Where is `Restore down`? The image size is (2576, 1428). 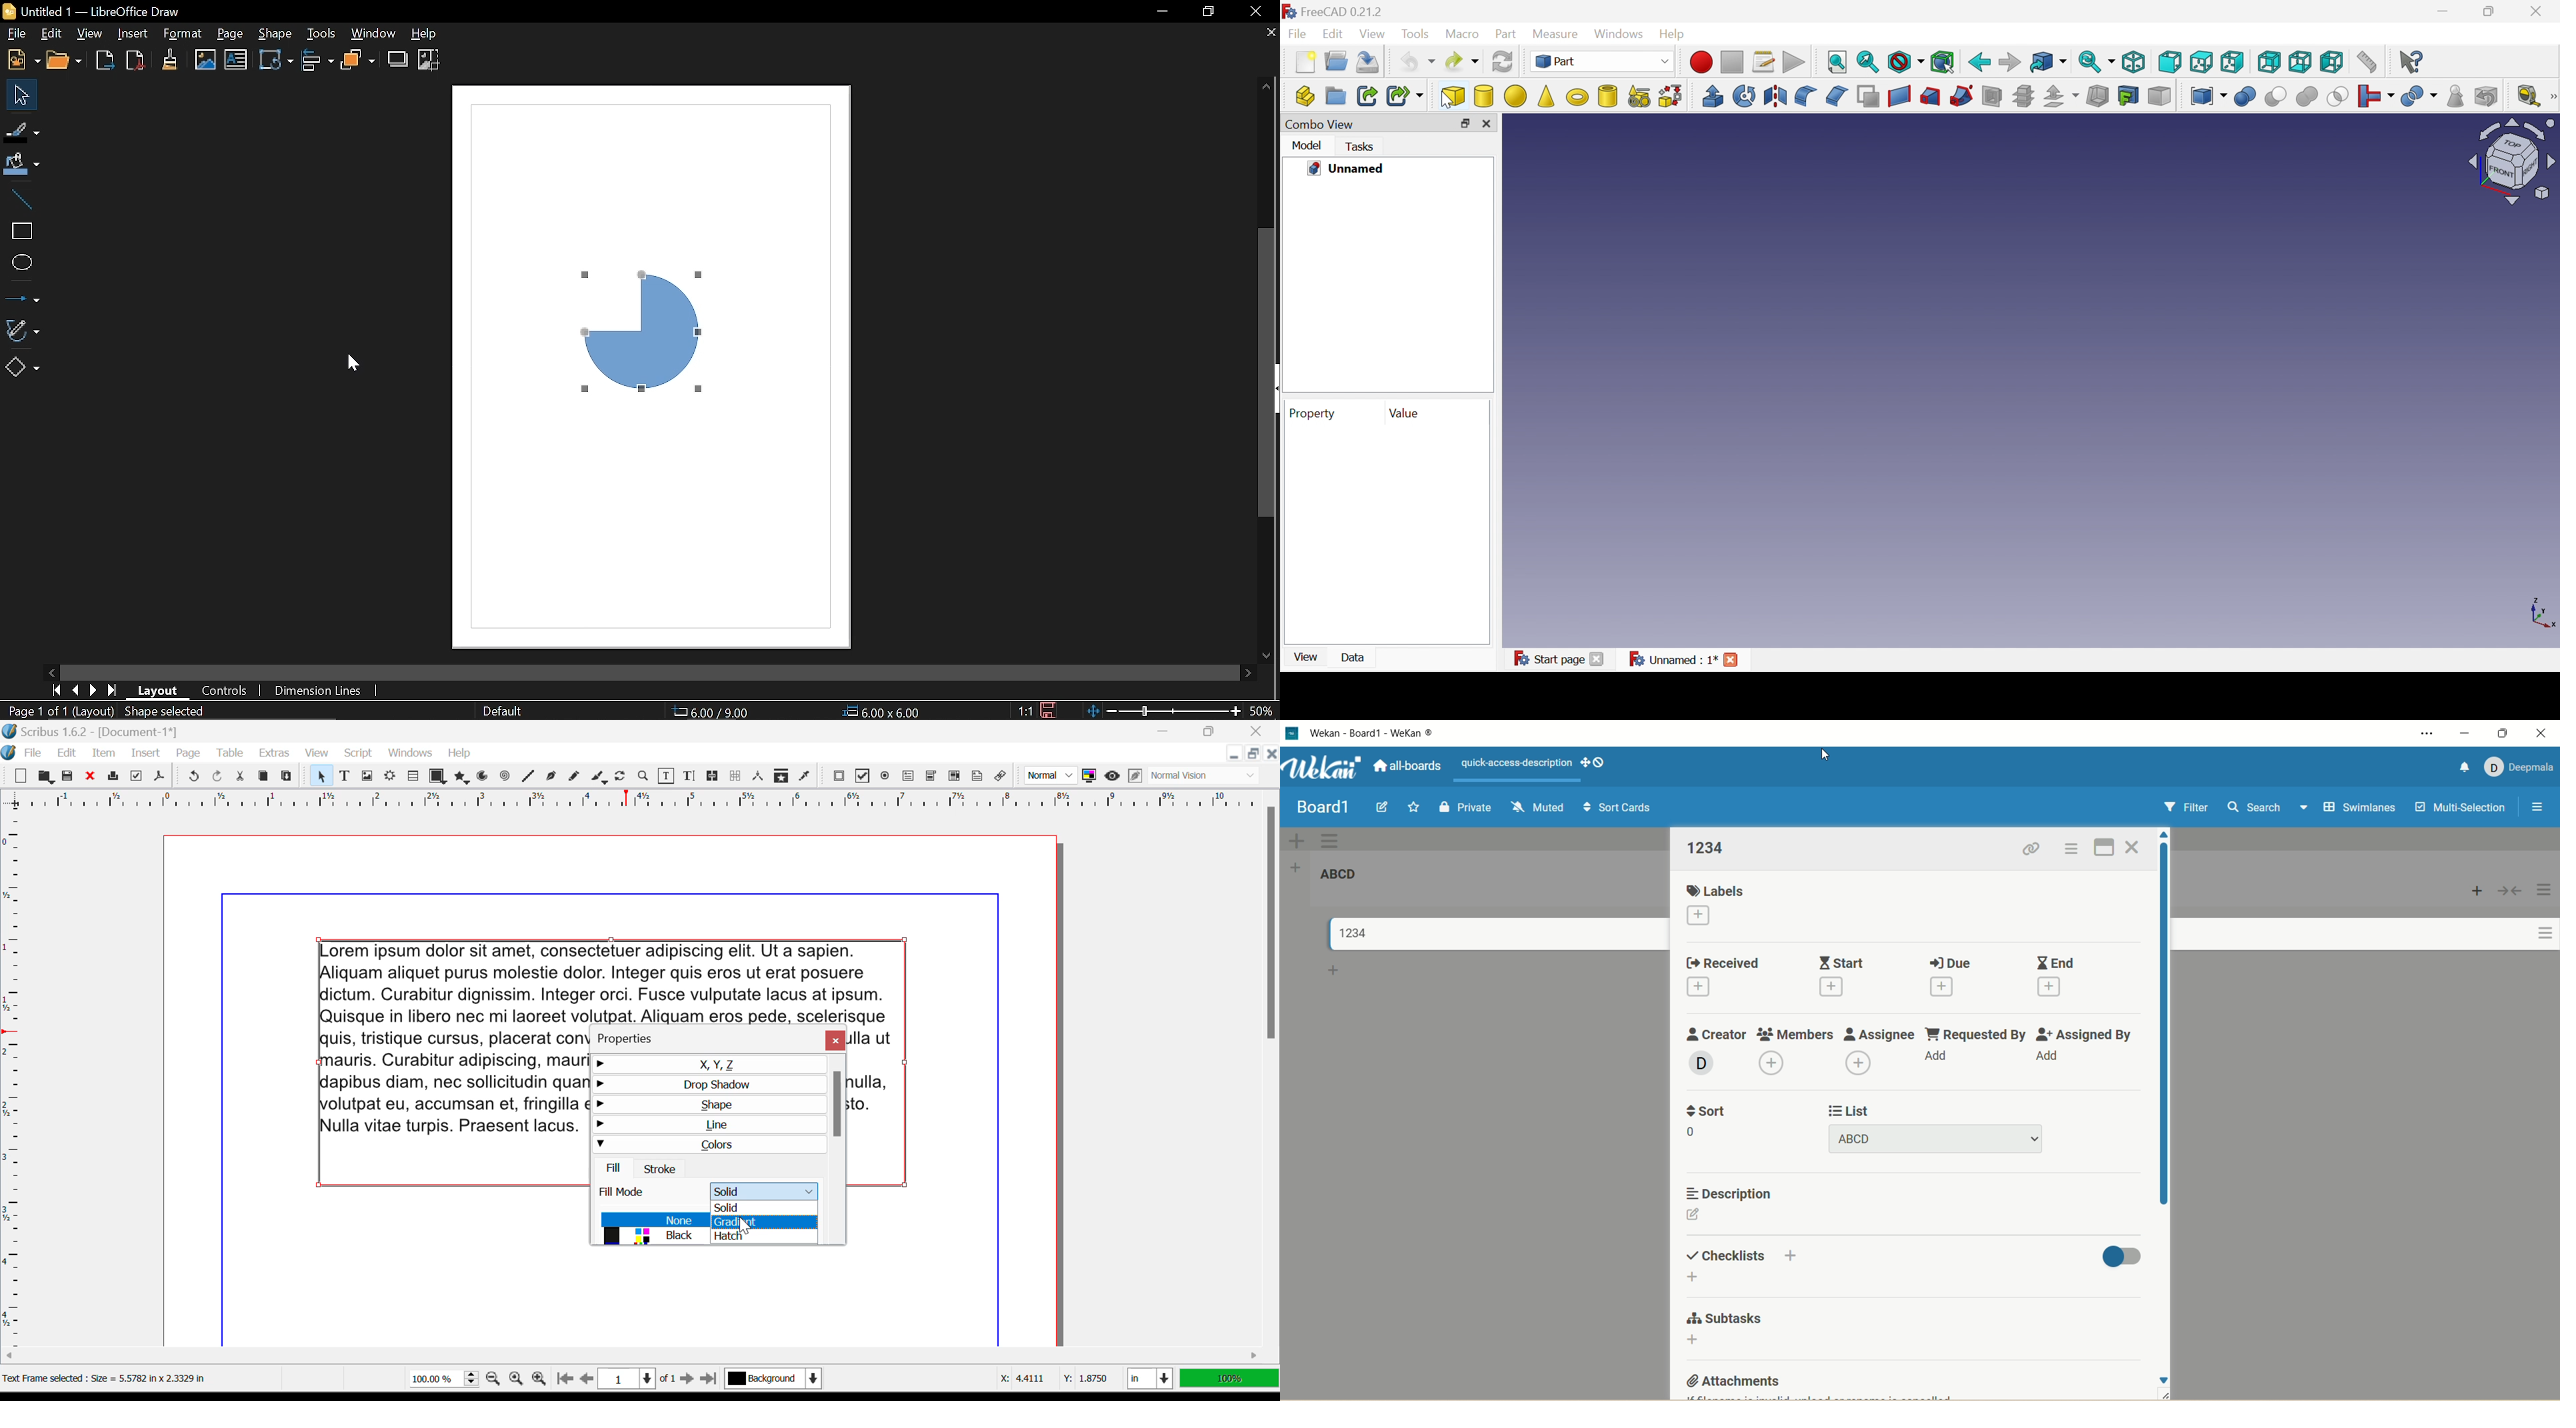
Restore down is located at coordinates (1465, 123).